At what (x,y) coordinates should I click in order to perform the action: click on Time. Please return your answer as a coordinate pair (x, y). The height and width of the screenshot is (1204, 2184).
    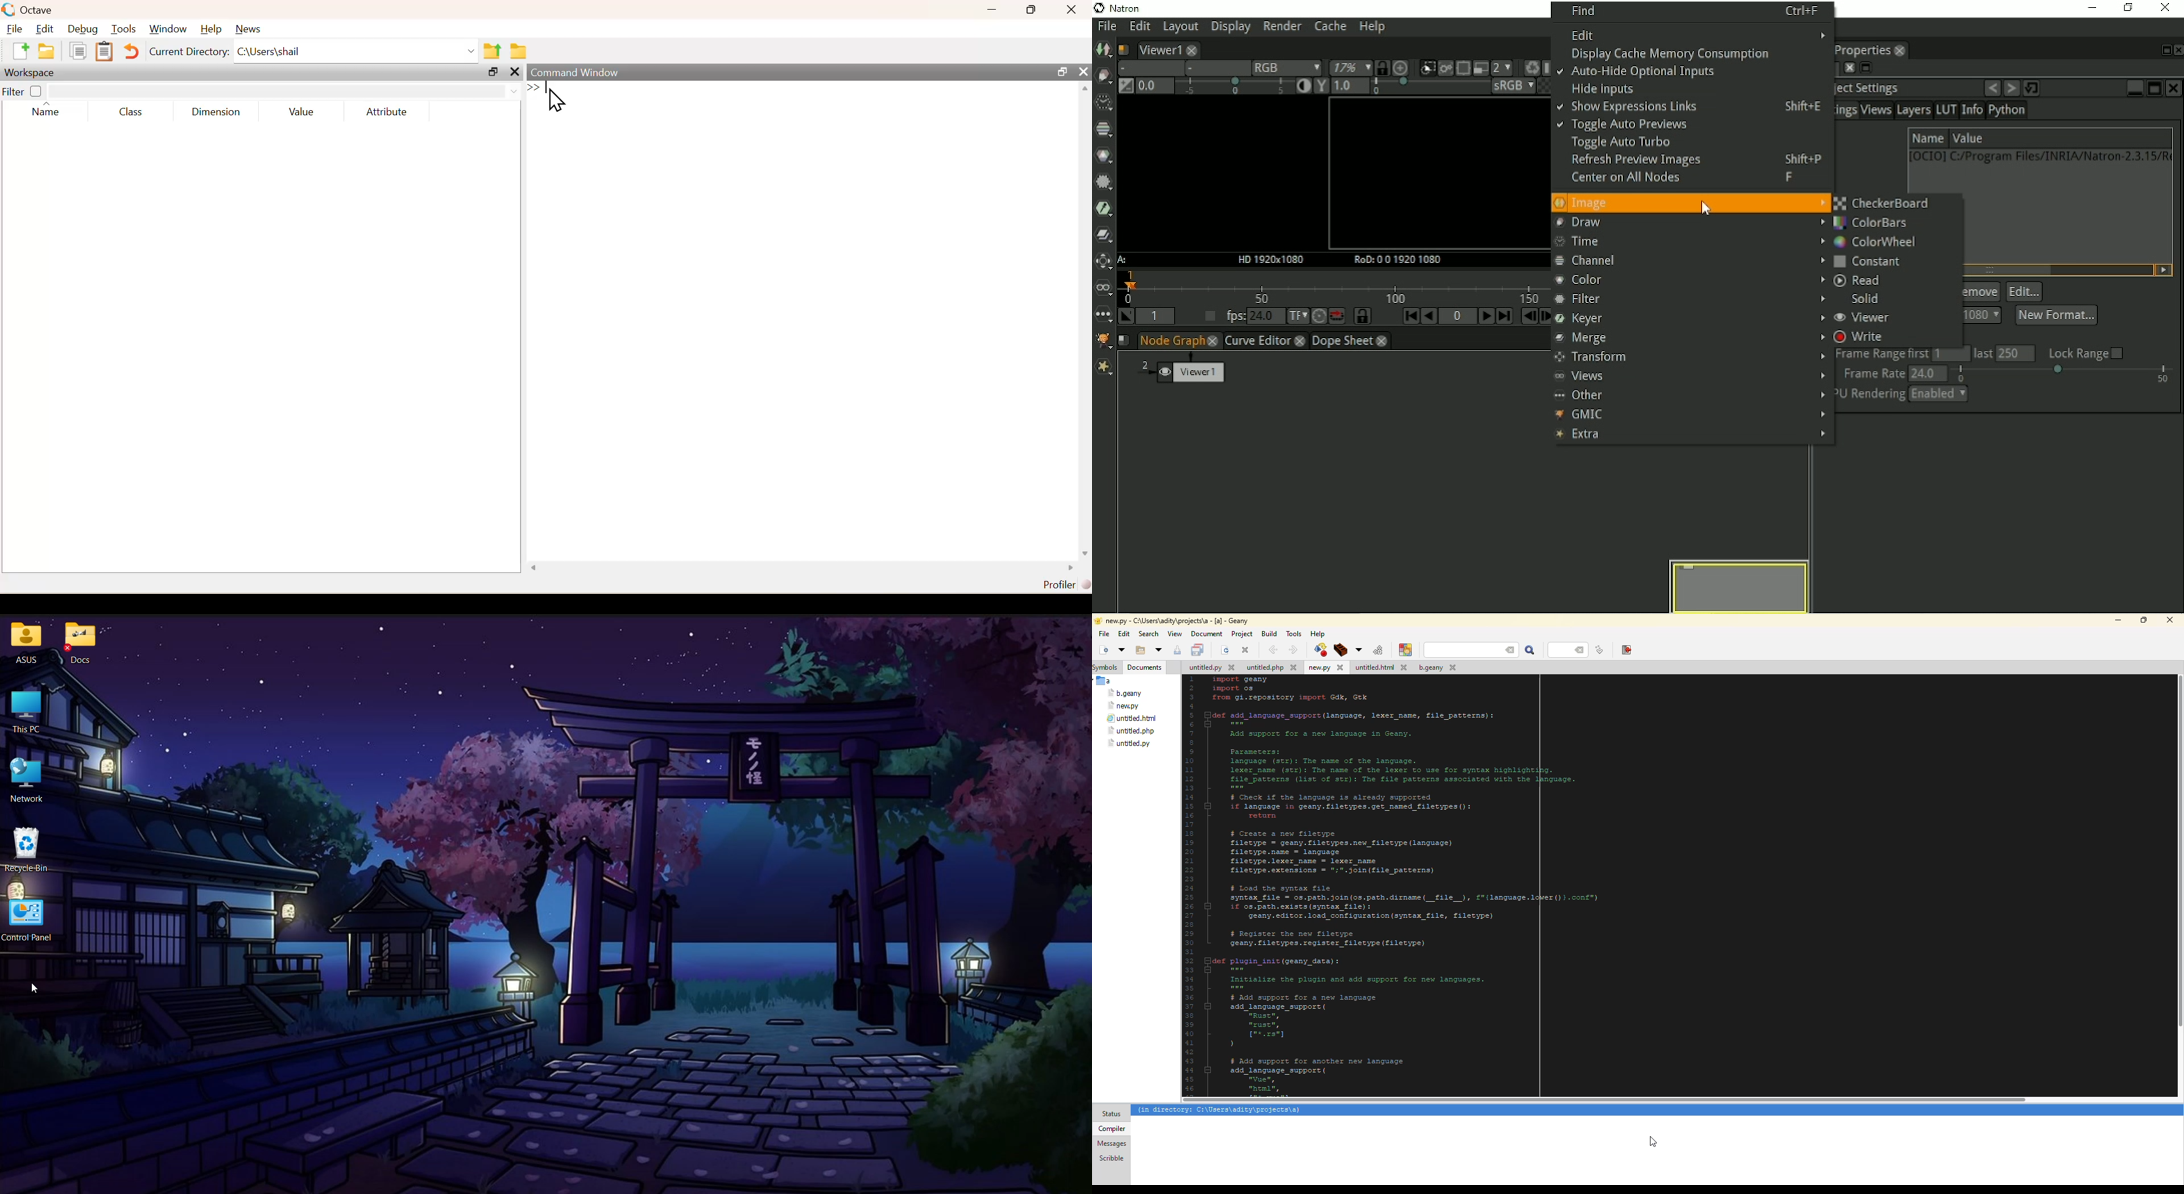
    Looking at the image, I should click on (1102, 101).